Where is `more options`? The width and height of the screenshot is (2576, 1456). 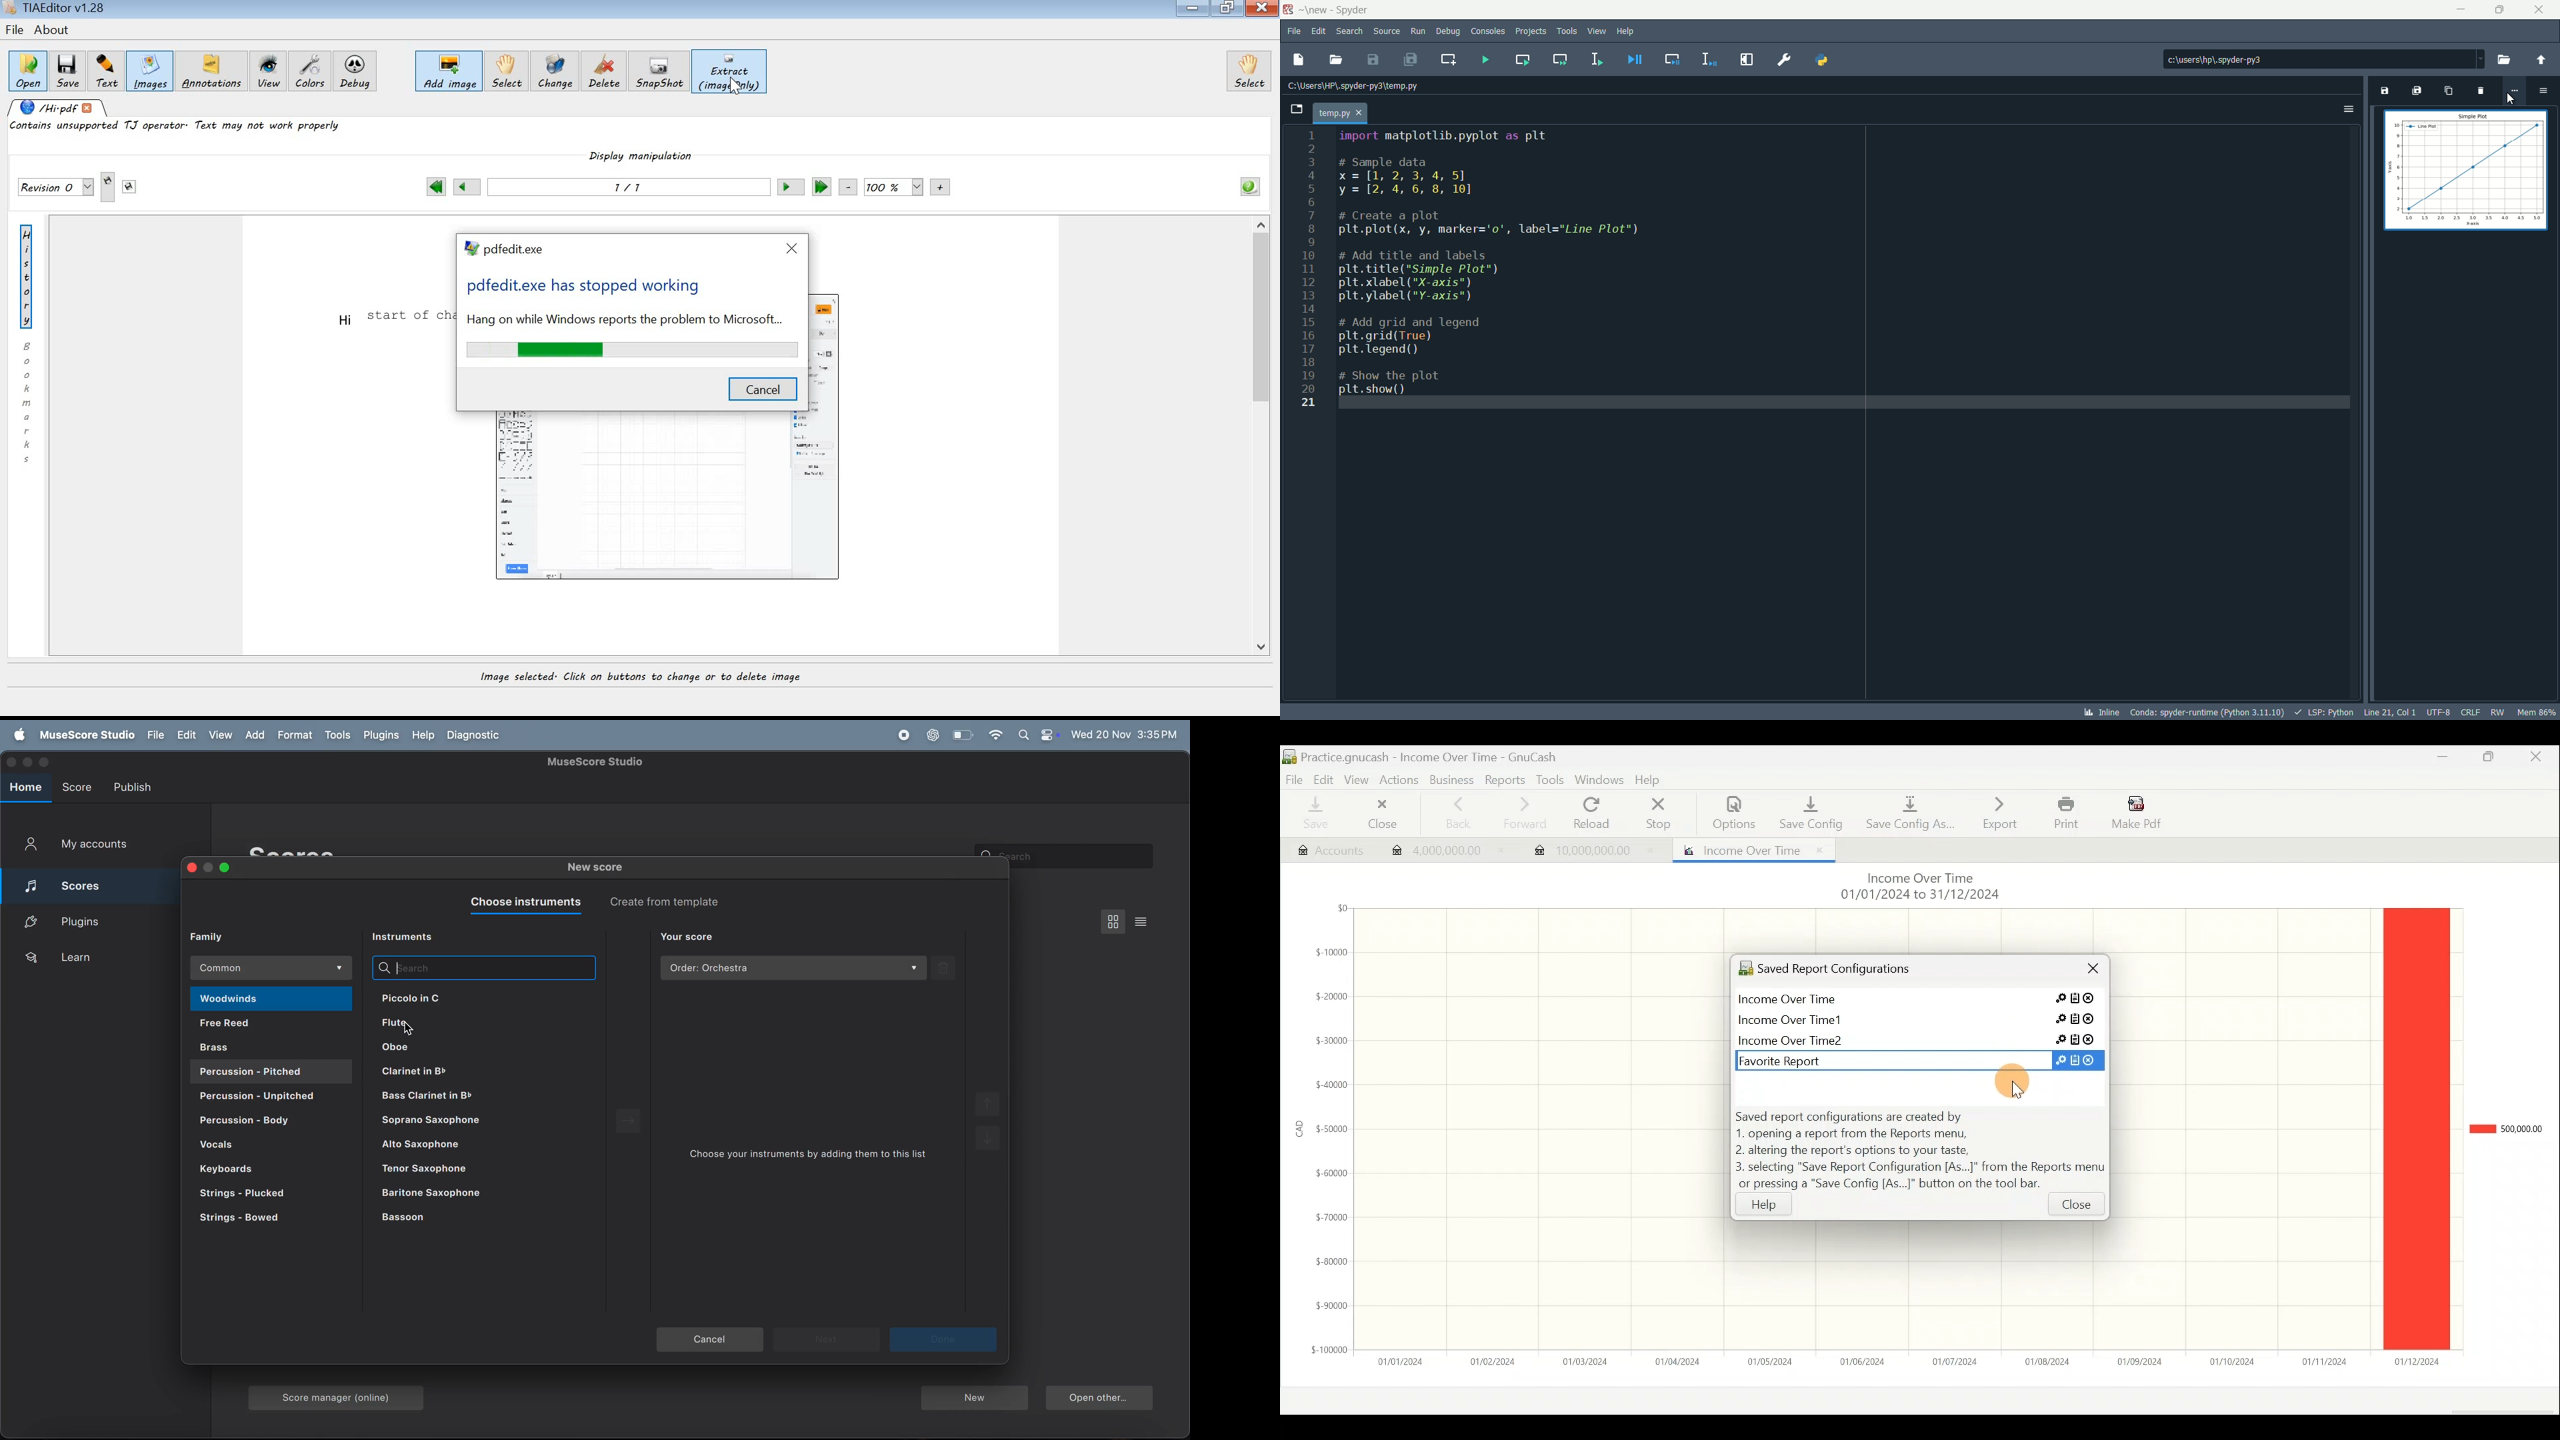
more options is located at coordinates (2514, 90).